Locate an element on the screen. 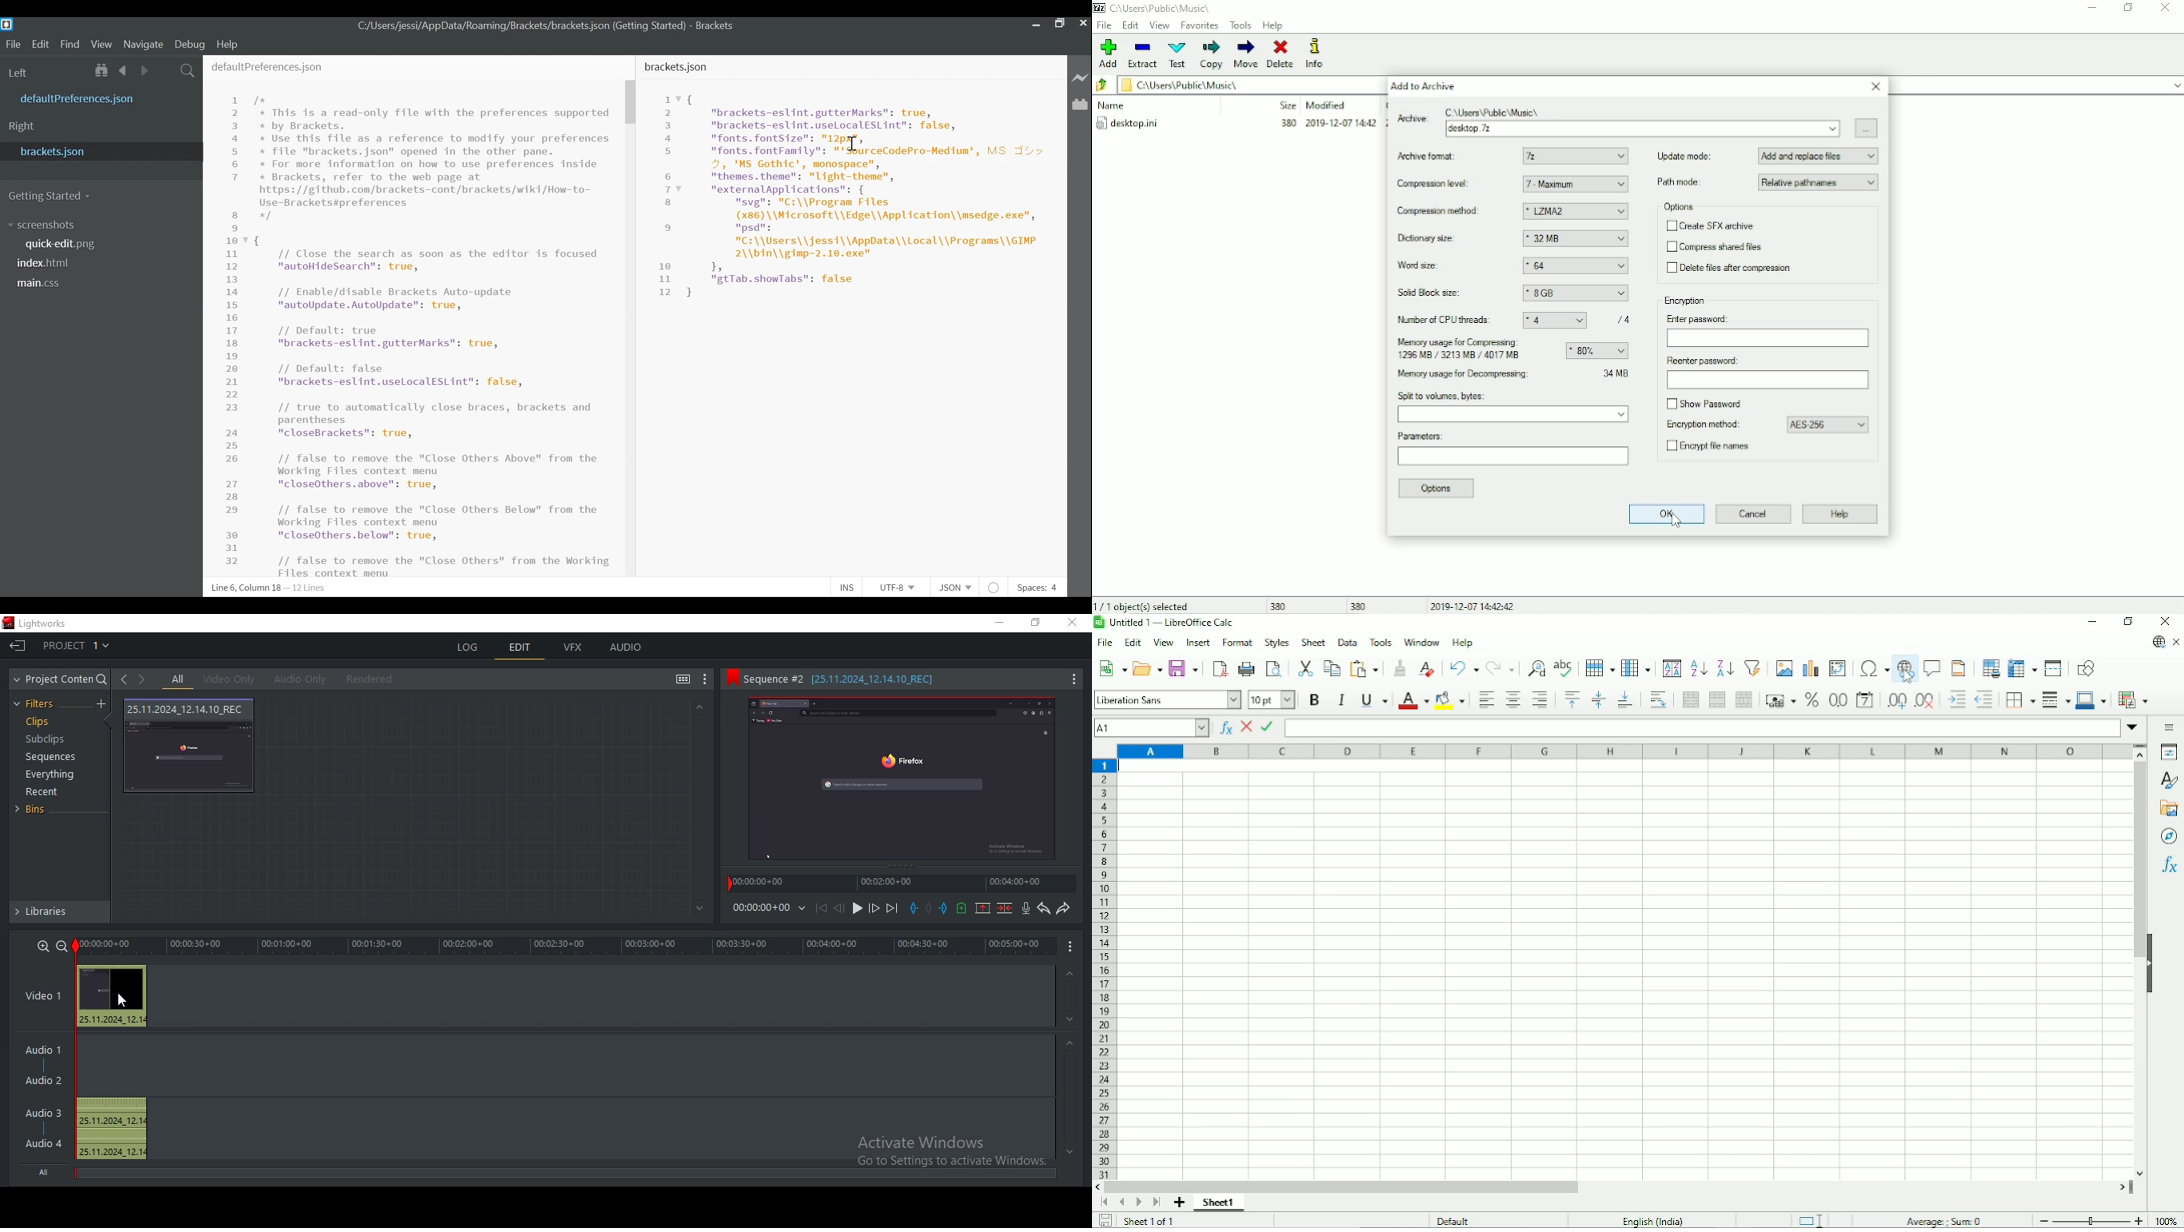  Vertical scrollbar is located at coordinates (2140, 863).